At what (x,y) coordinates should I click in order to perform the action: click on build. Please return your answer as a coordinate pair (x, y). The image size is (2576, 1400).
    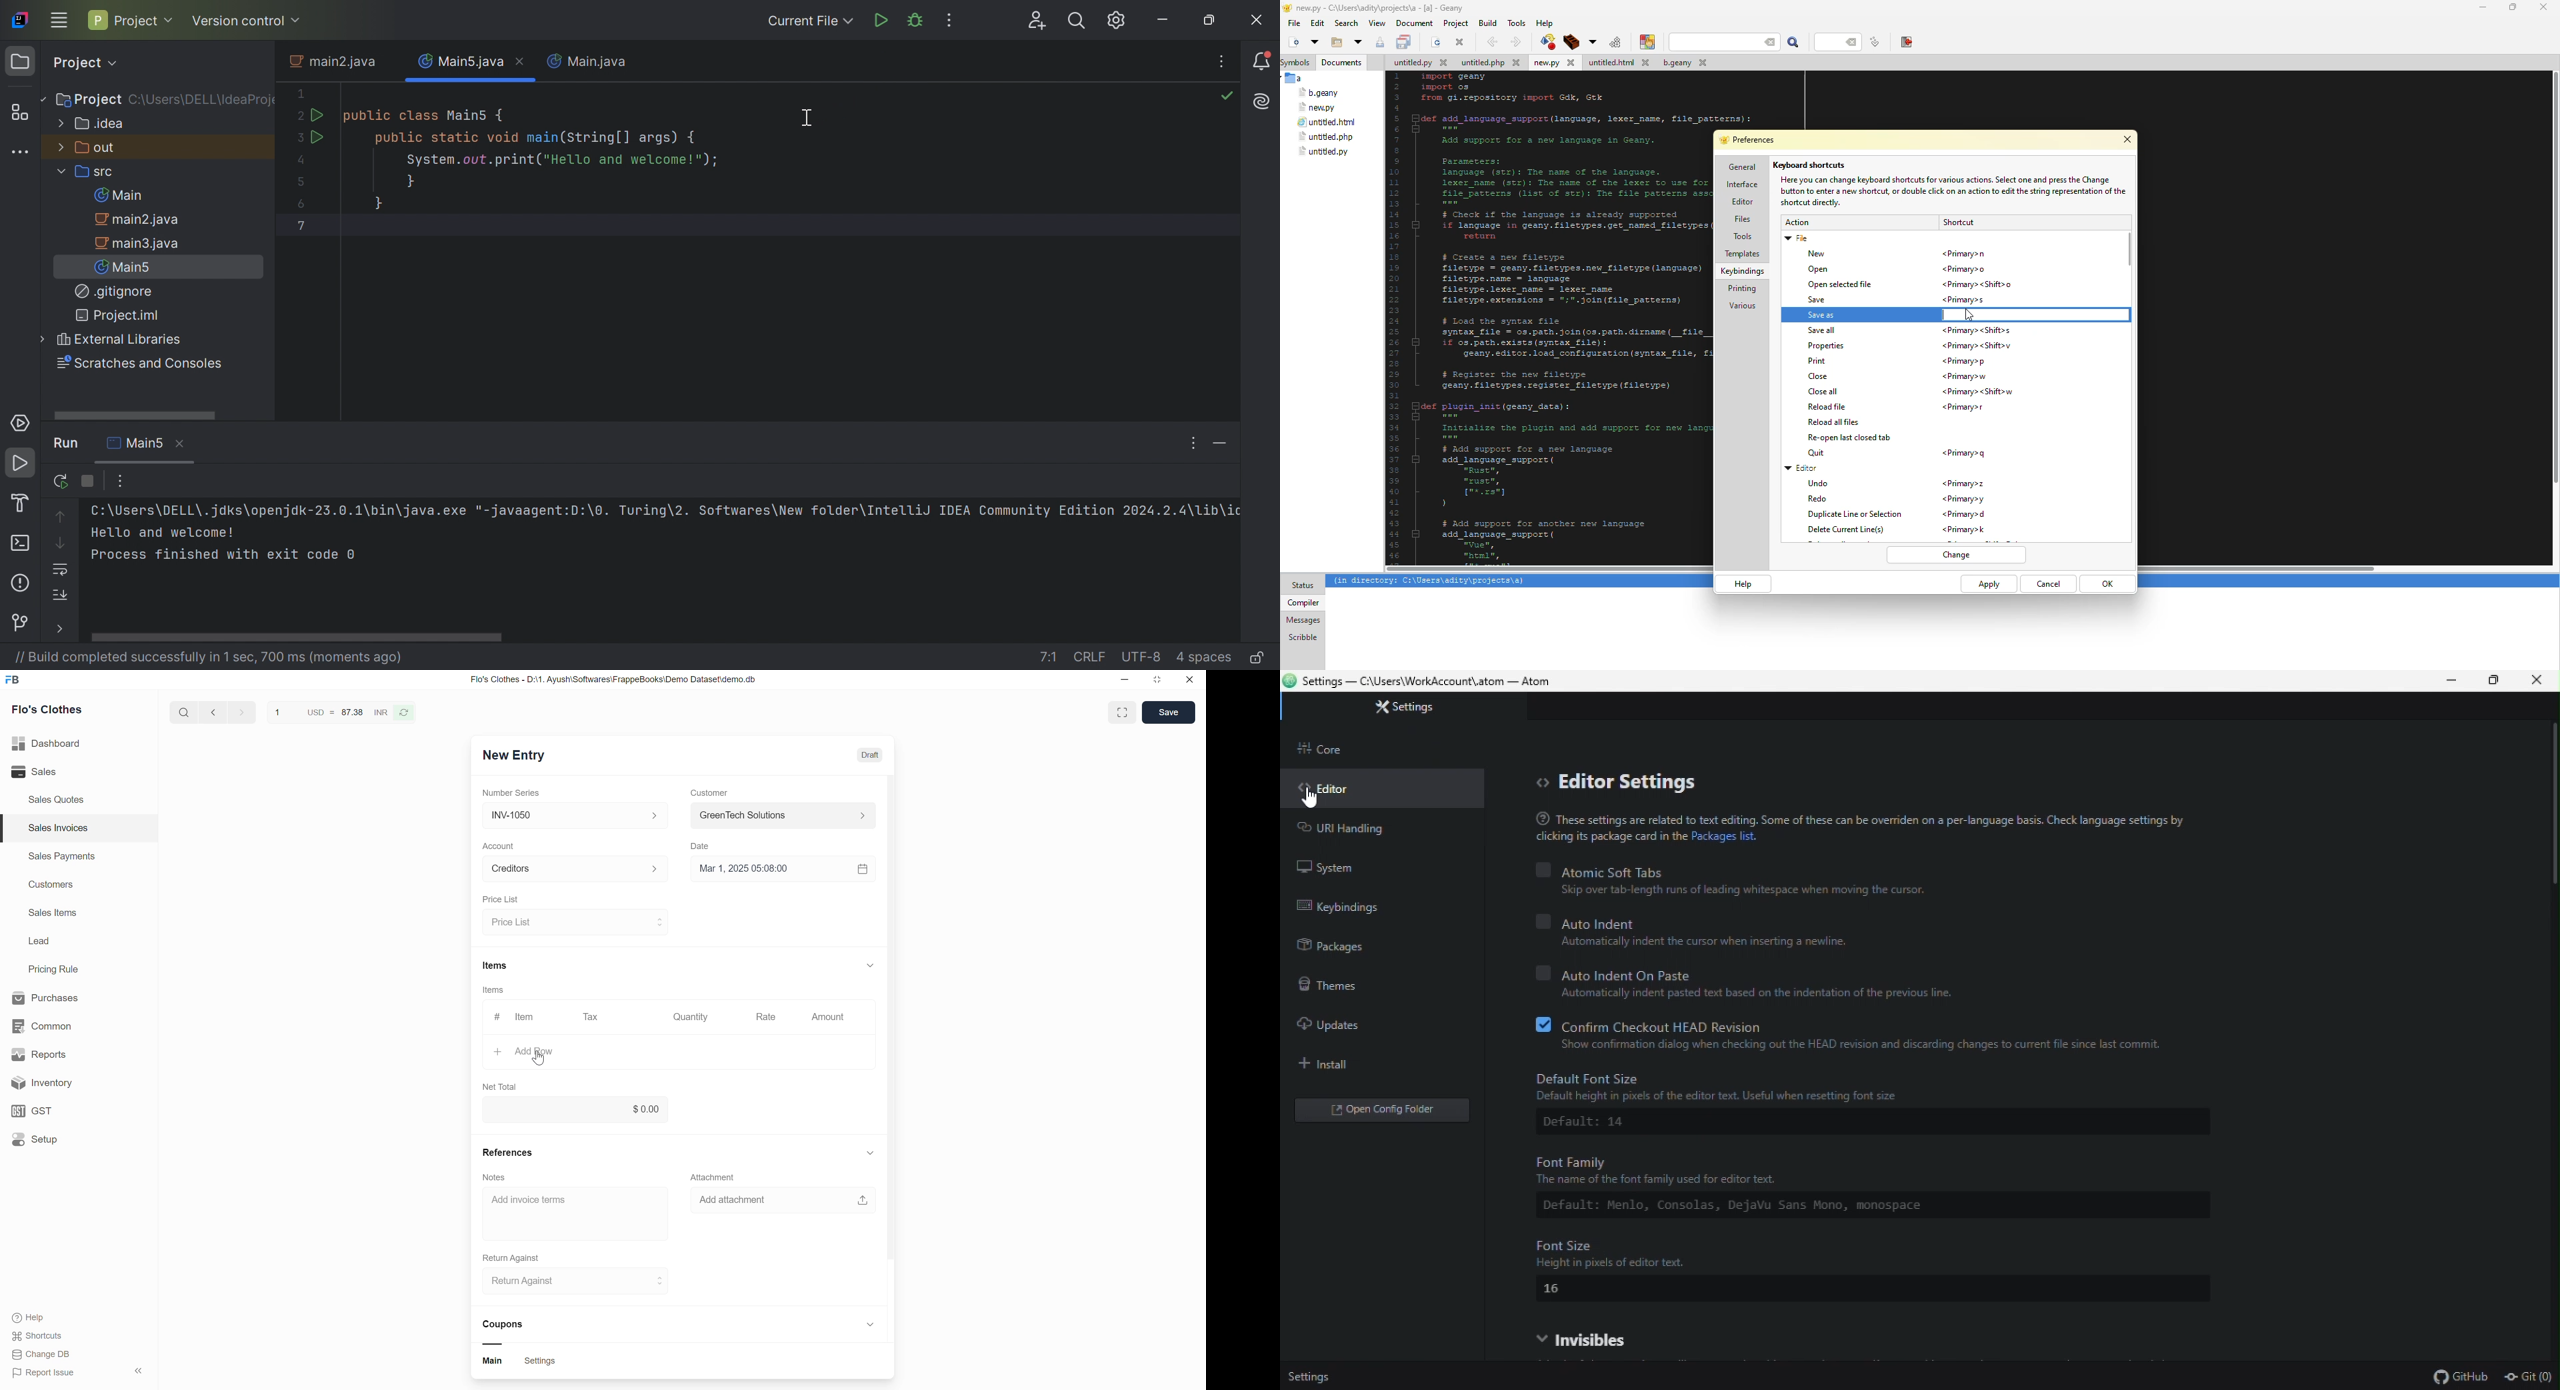
    Looking at the image, I should click on (1487, 22).